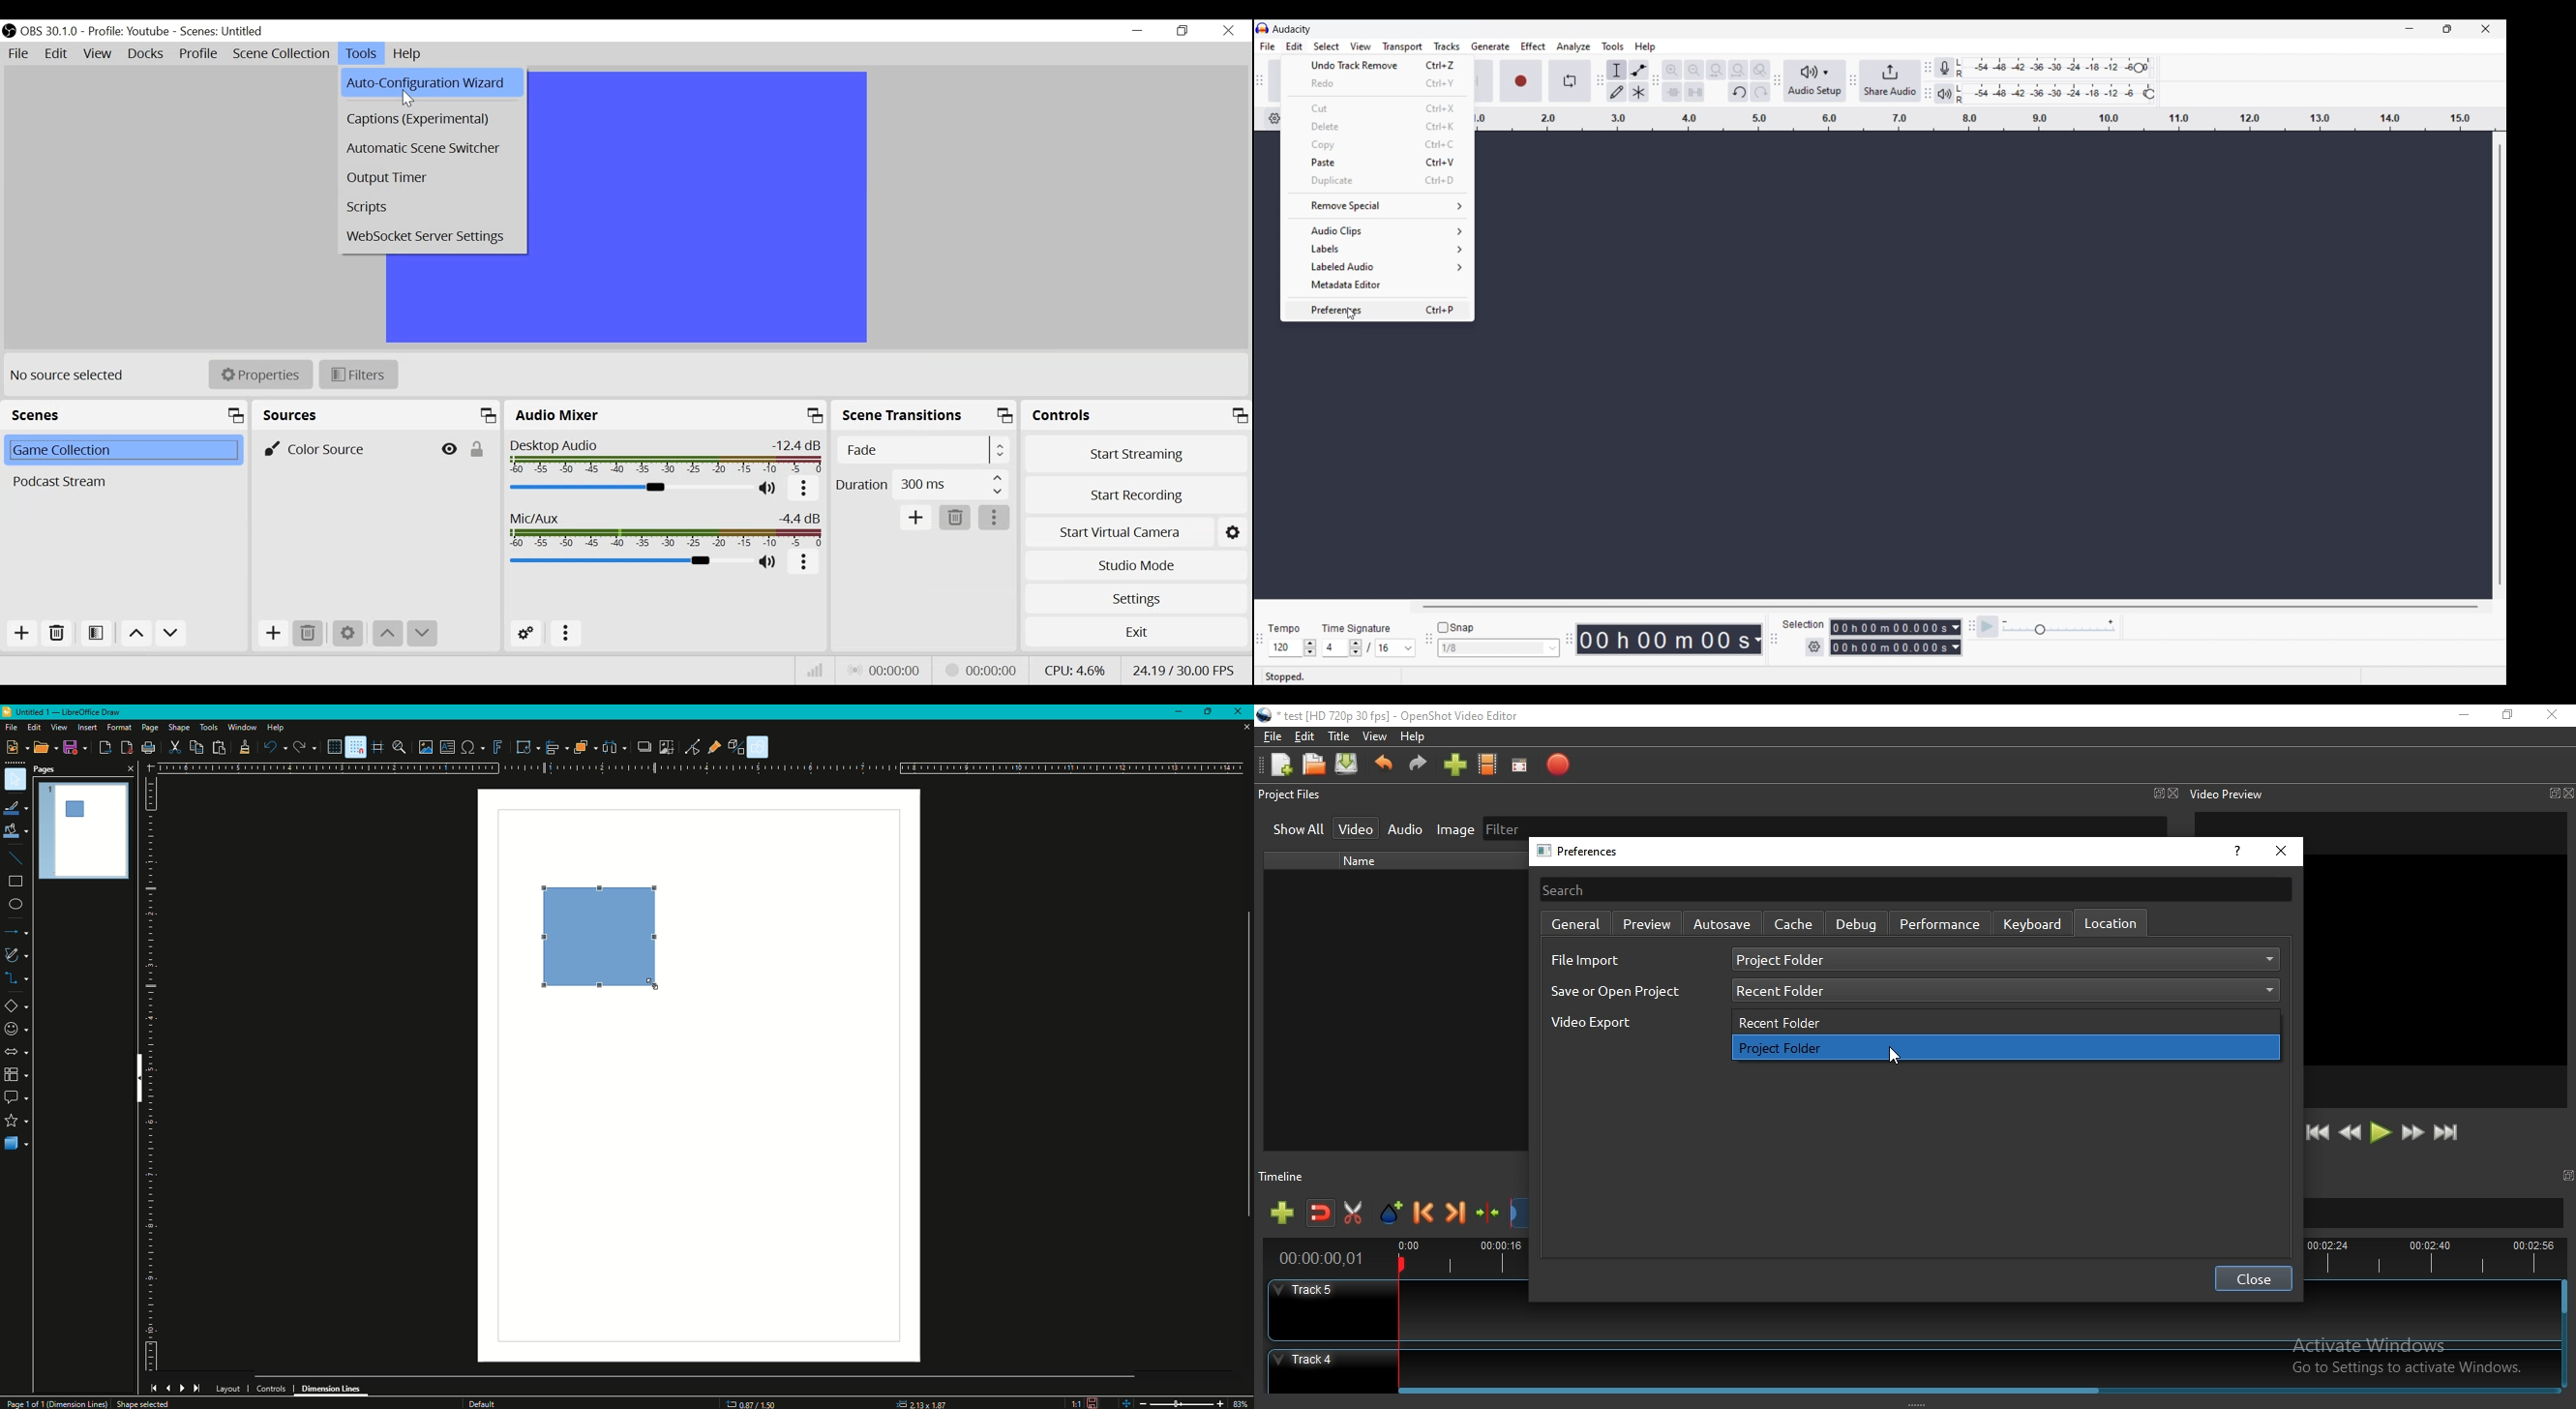 The width and height of the screenshot is (2576, 1428). Describe the element at coordinates (2447, 1133) in the screenshot. I see `Jump to end` at that location.